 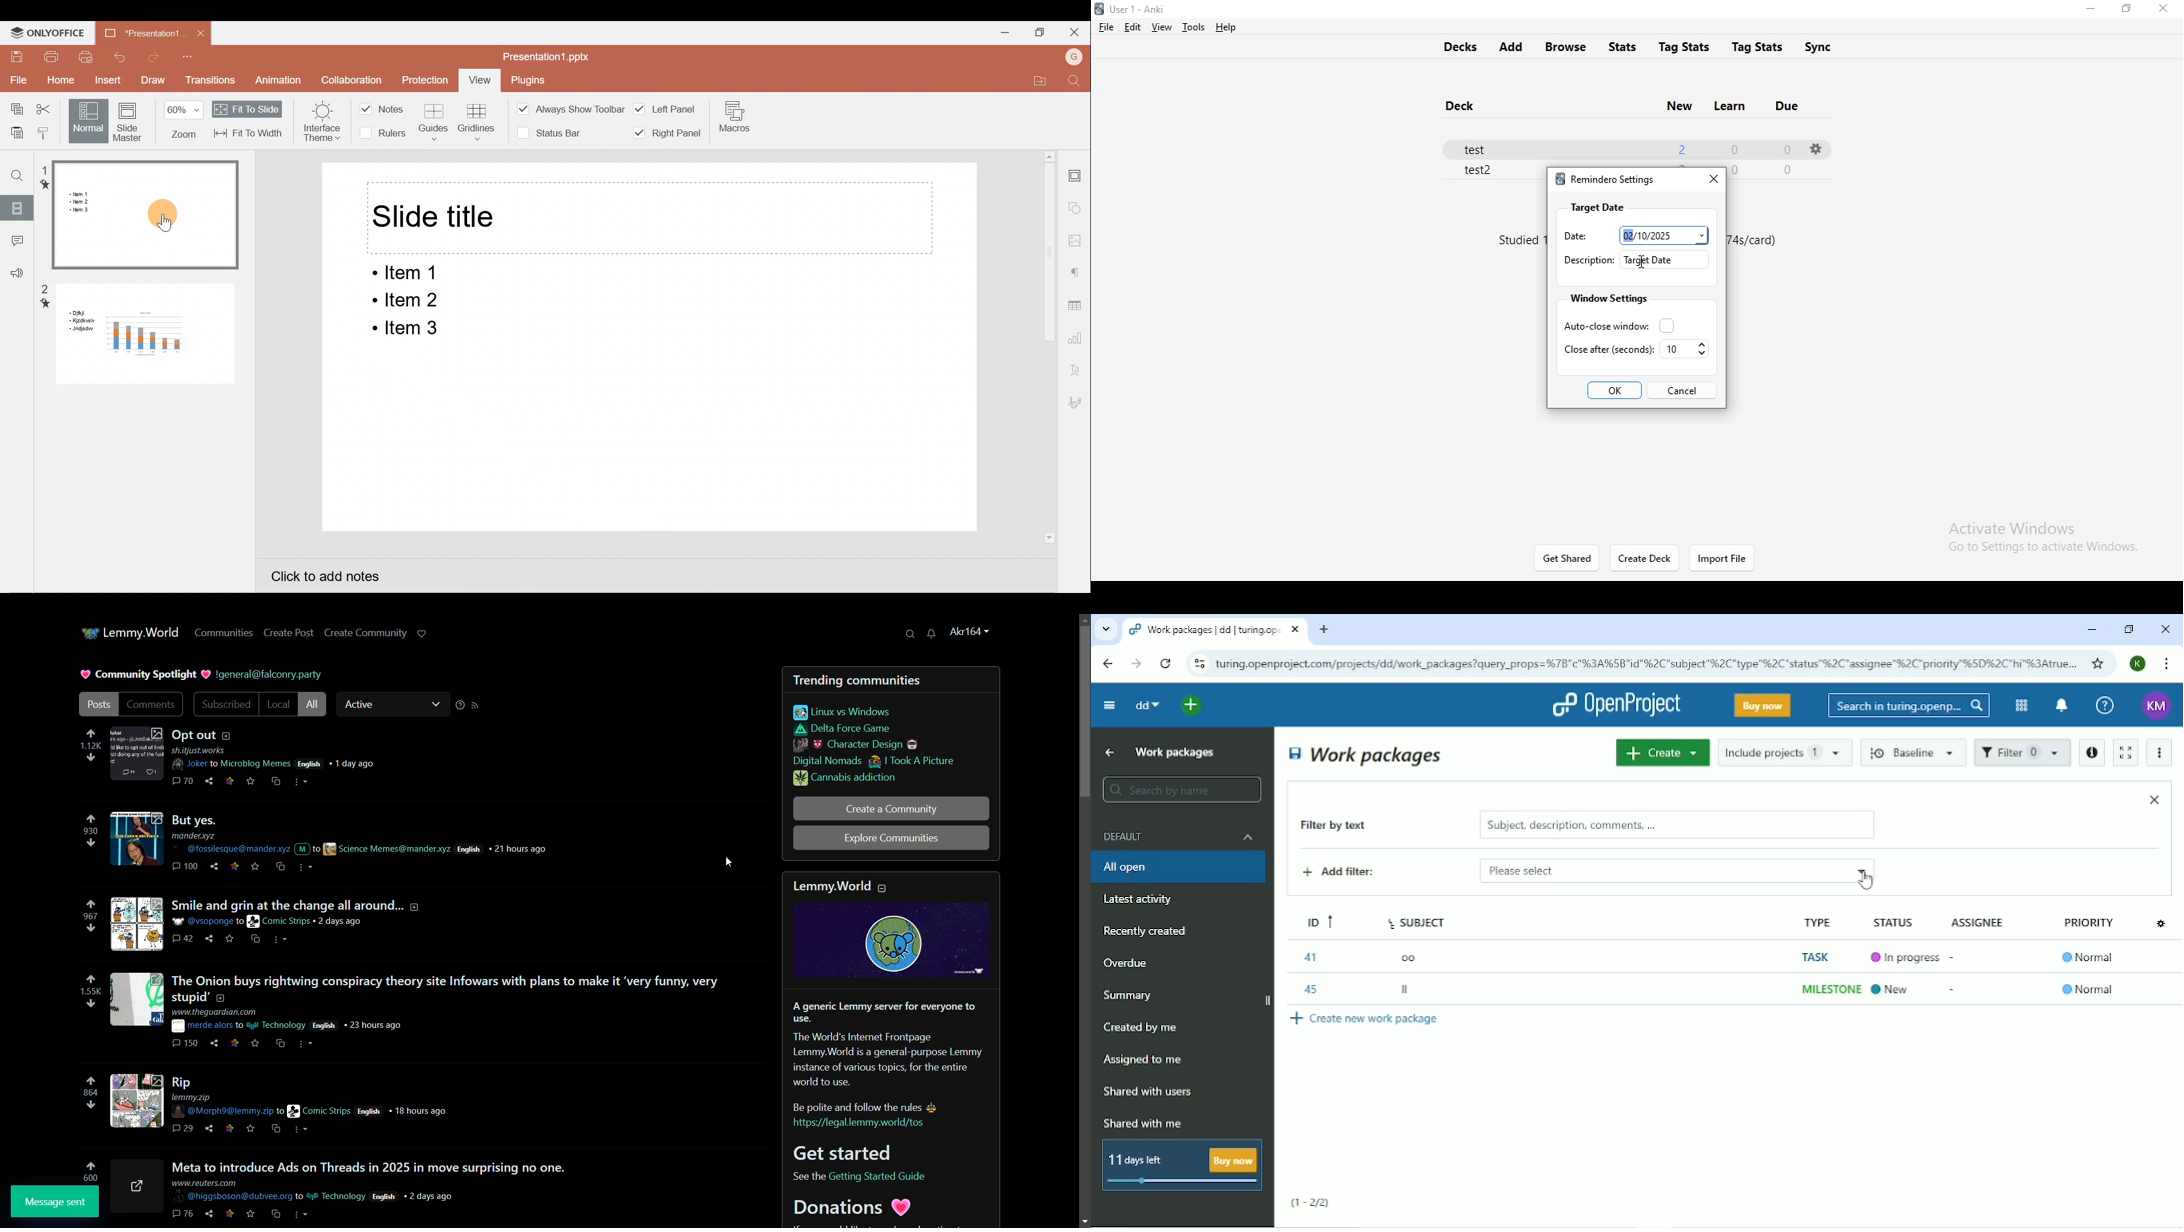 I want to click on share, so click(x=209, y=782).